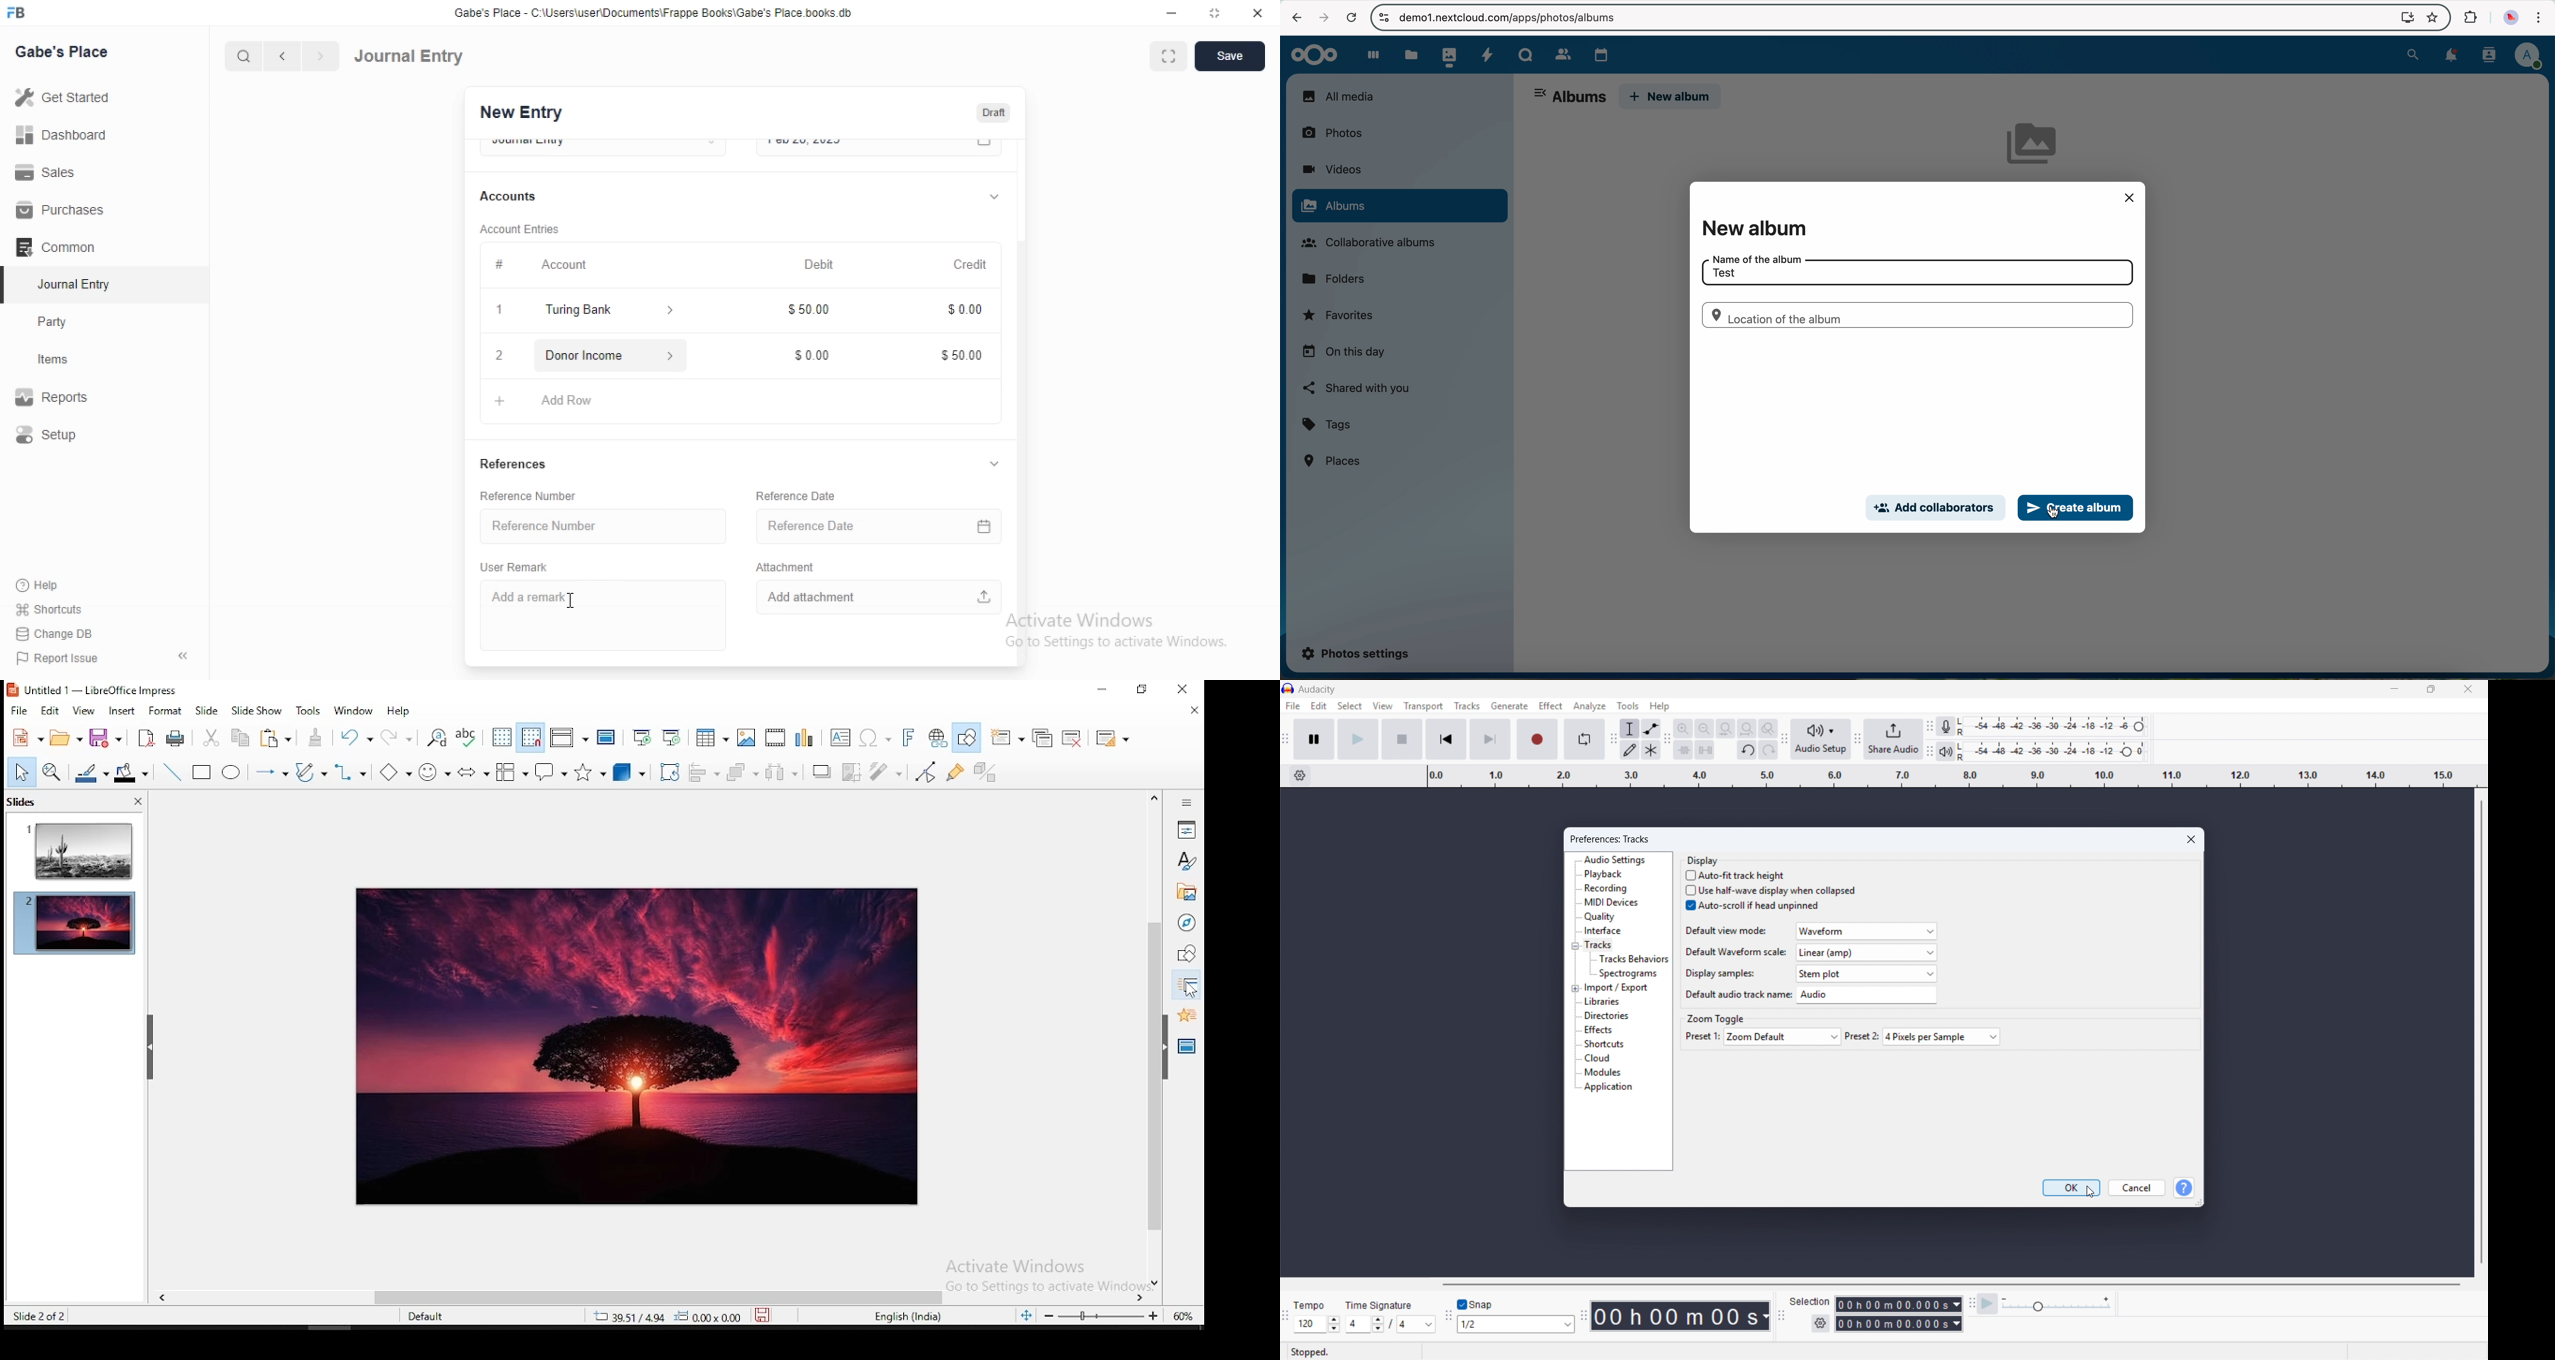 Image resolution: width=2576 pixels, height=1372 pixels. What do you see at coordinates (1344, 352) in the screenshot?
I see `on this day` at bounding box center [1344, 352].